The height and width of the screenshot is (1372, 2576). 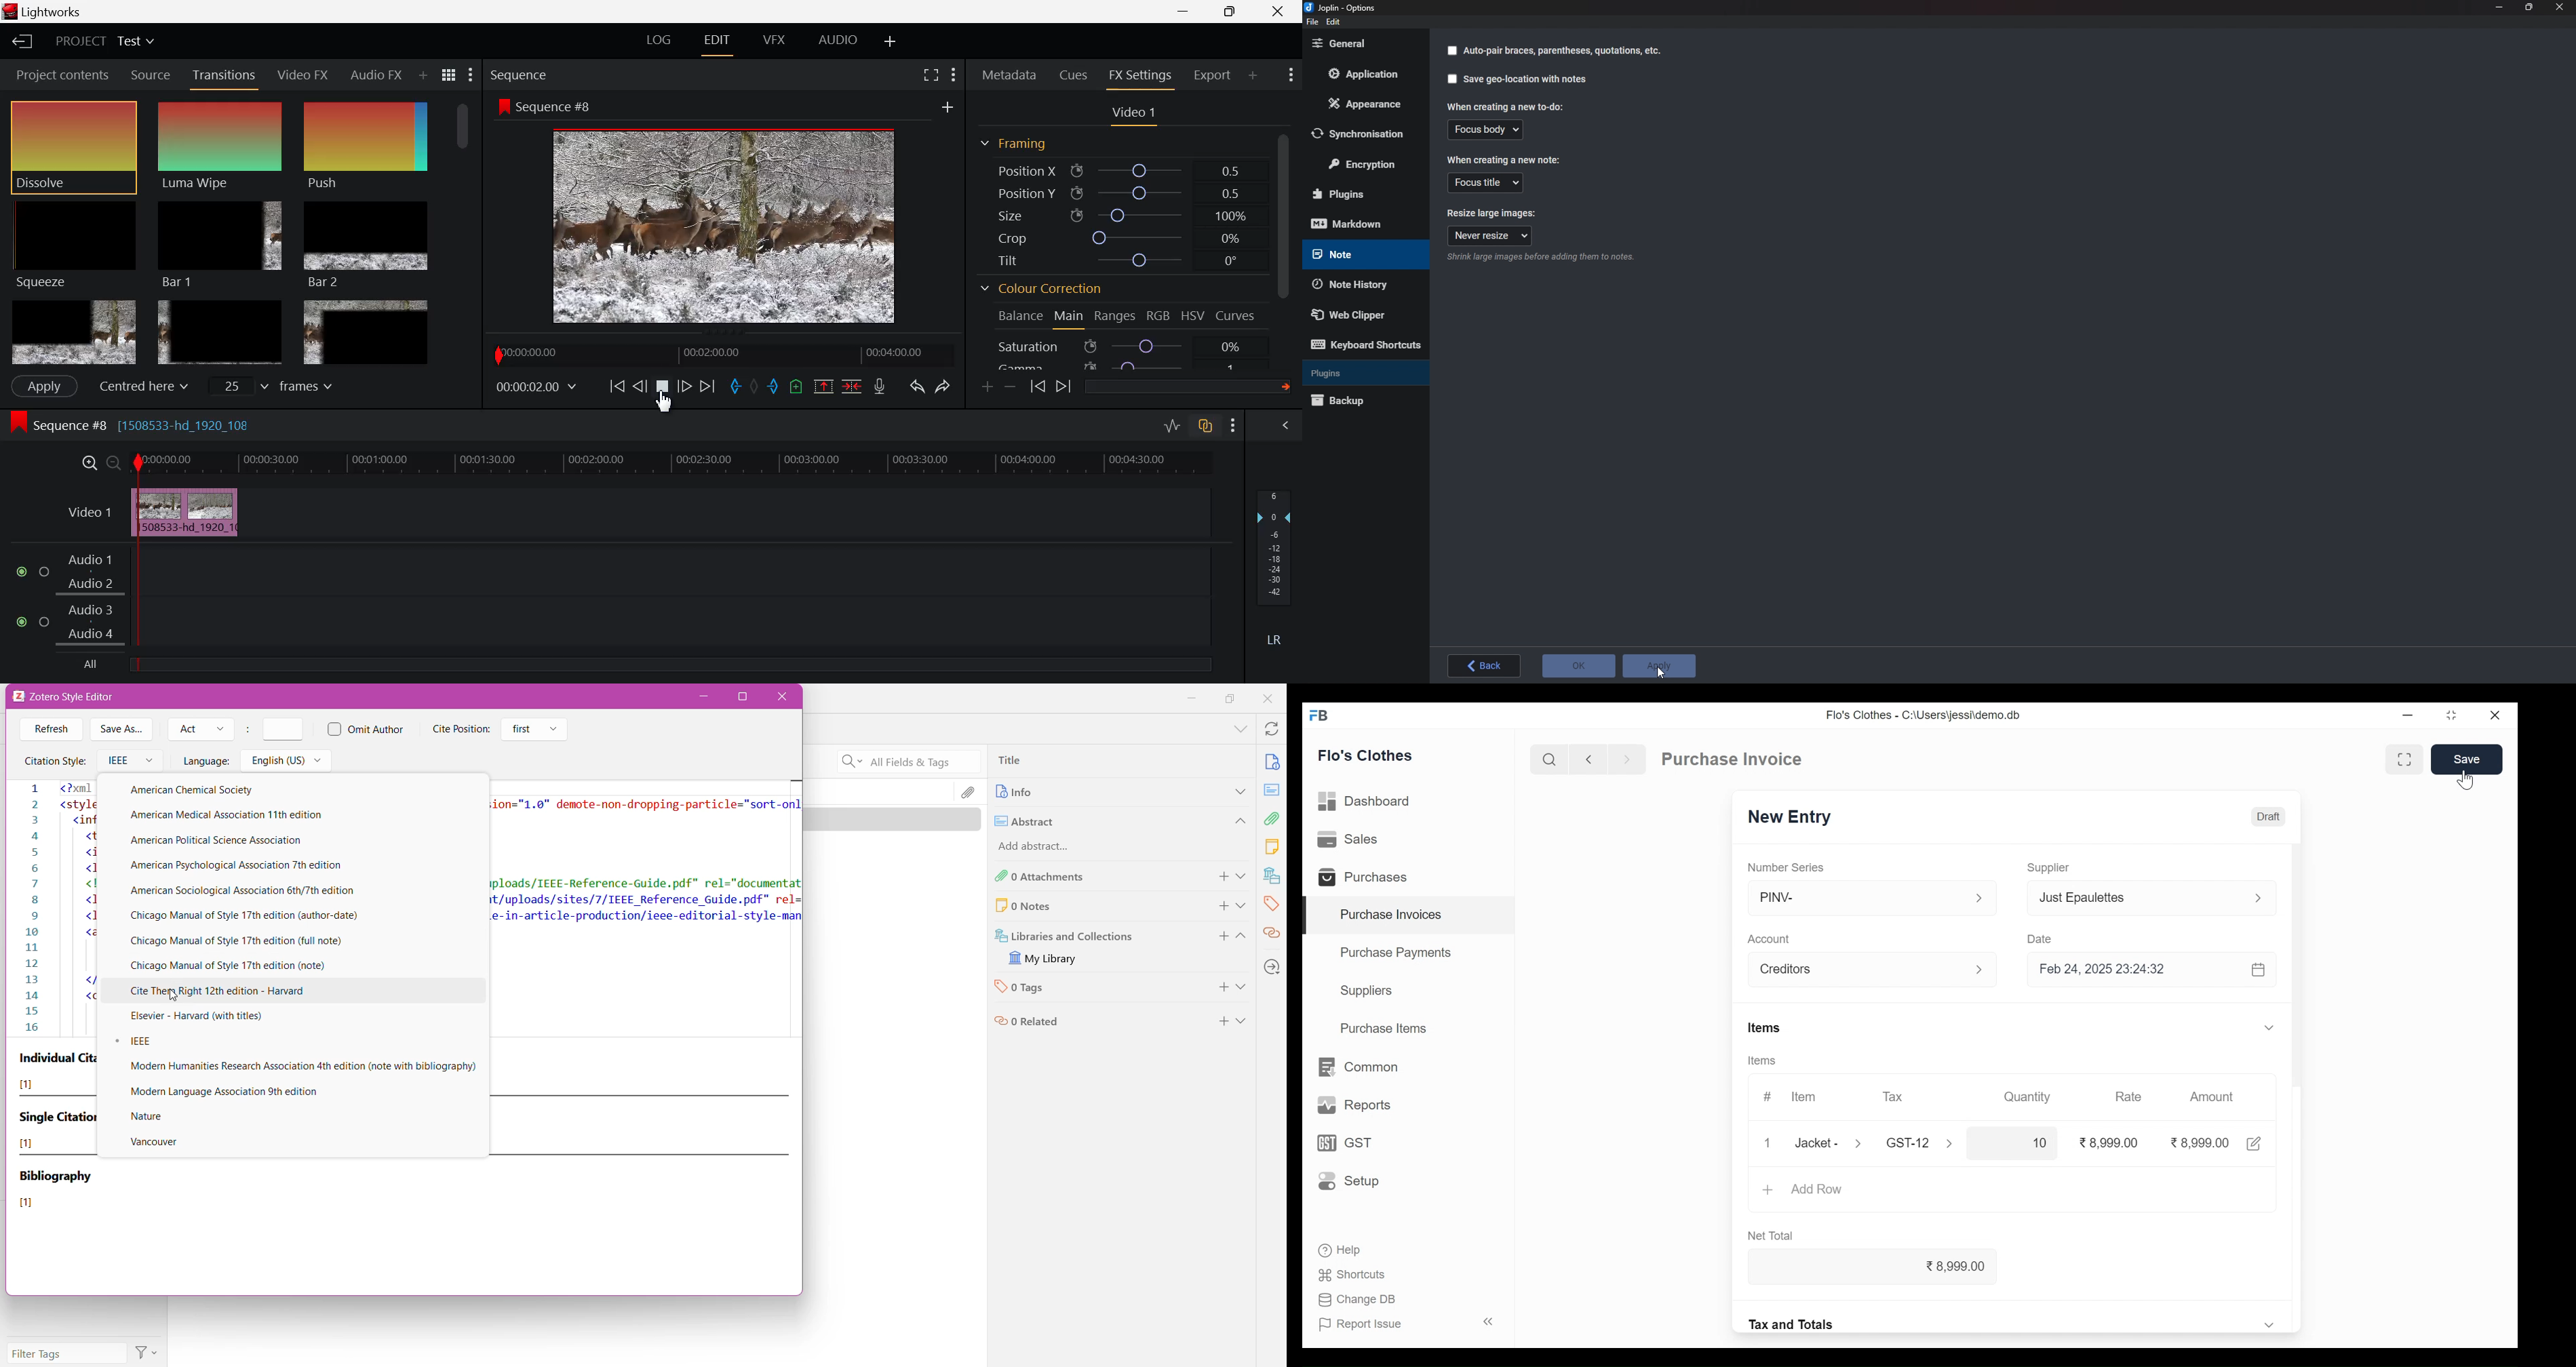 What do you see at coordinates (2257, 898) in the screenshot?
I see `Expand` at bounding box center [2257, 898].